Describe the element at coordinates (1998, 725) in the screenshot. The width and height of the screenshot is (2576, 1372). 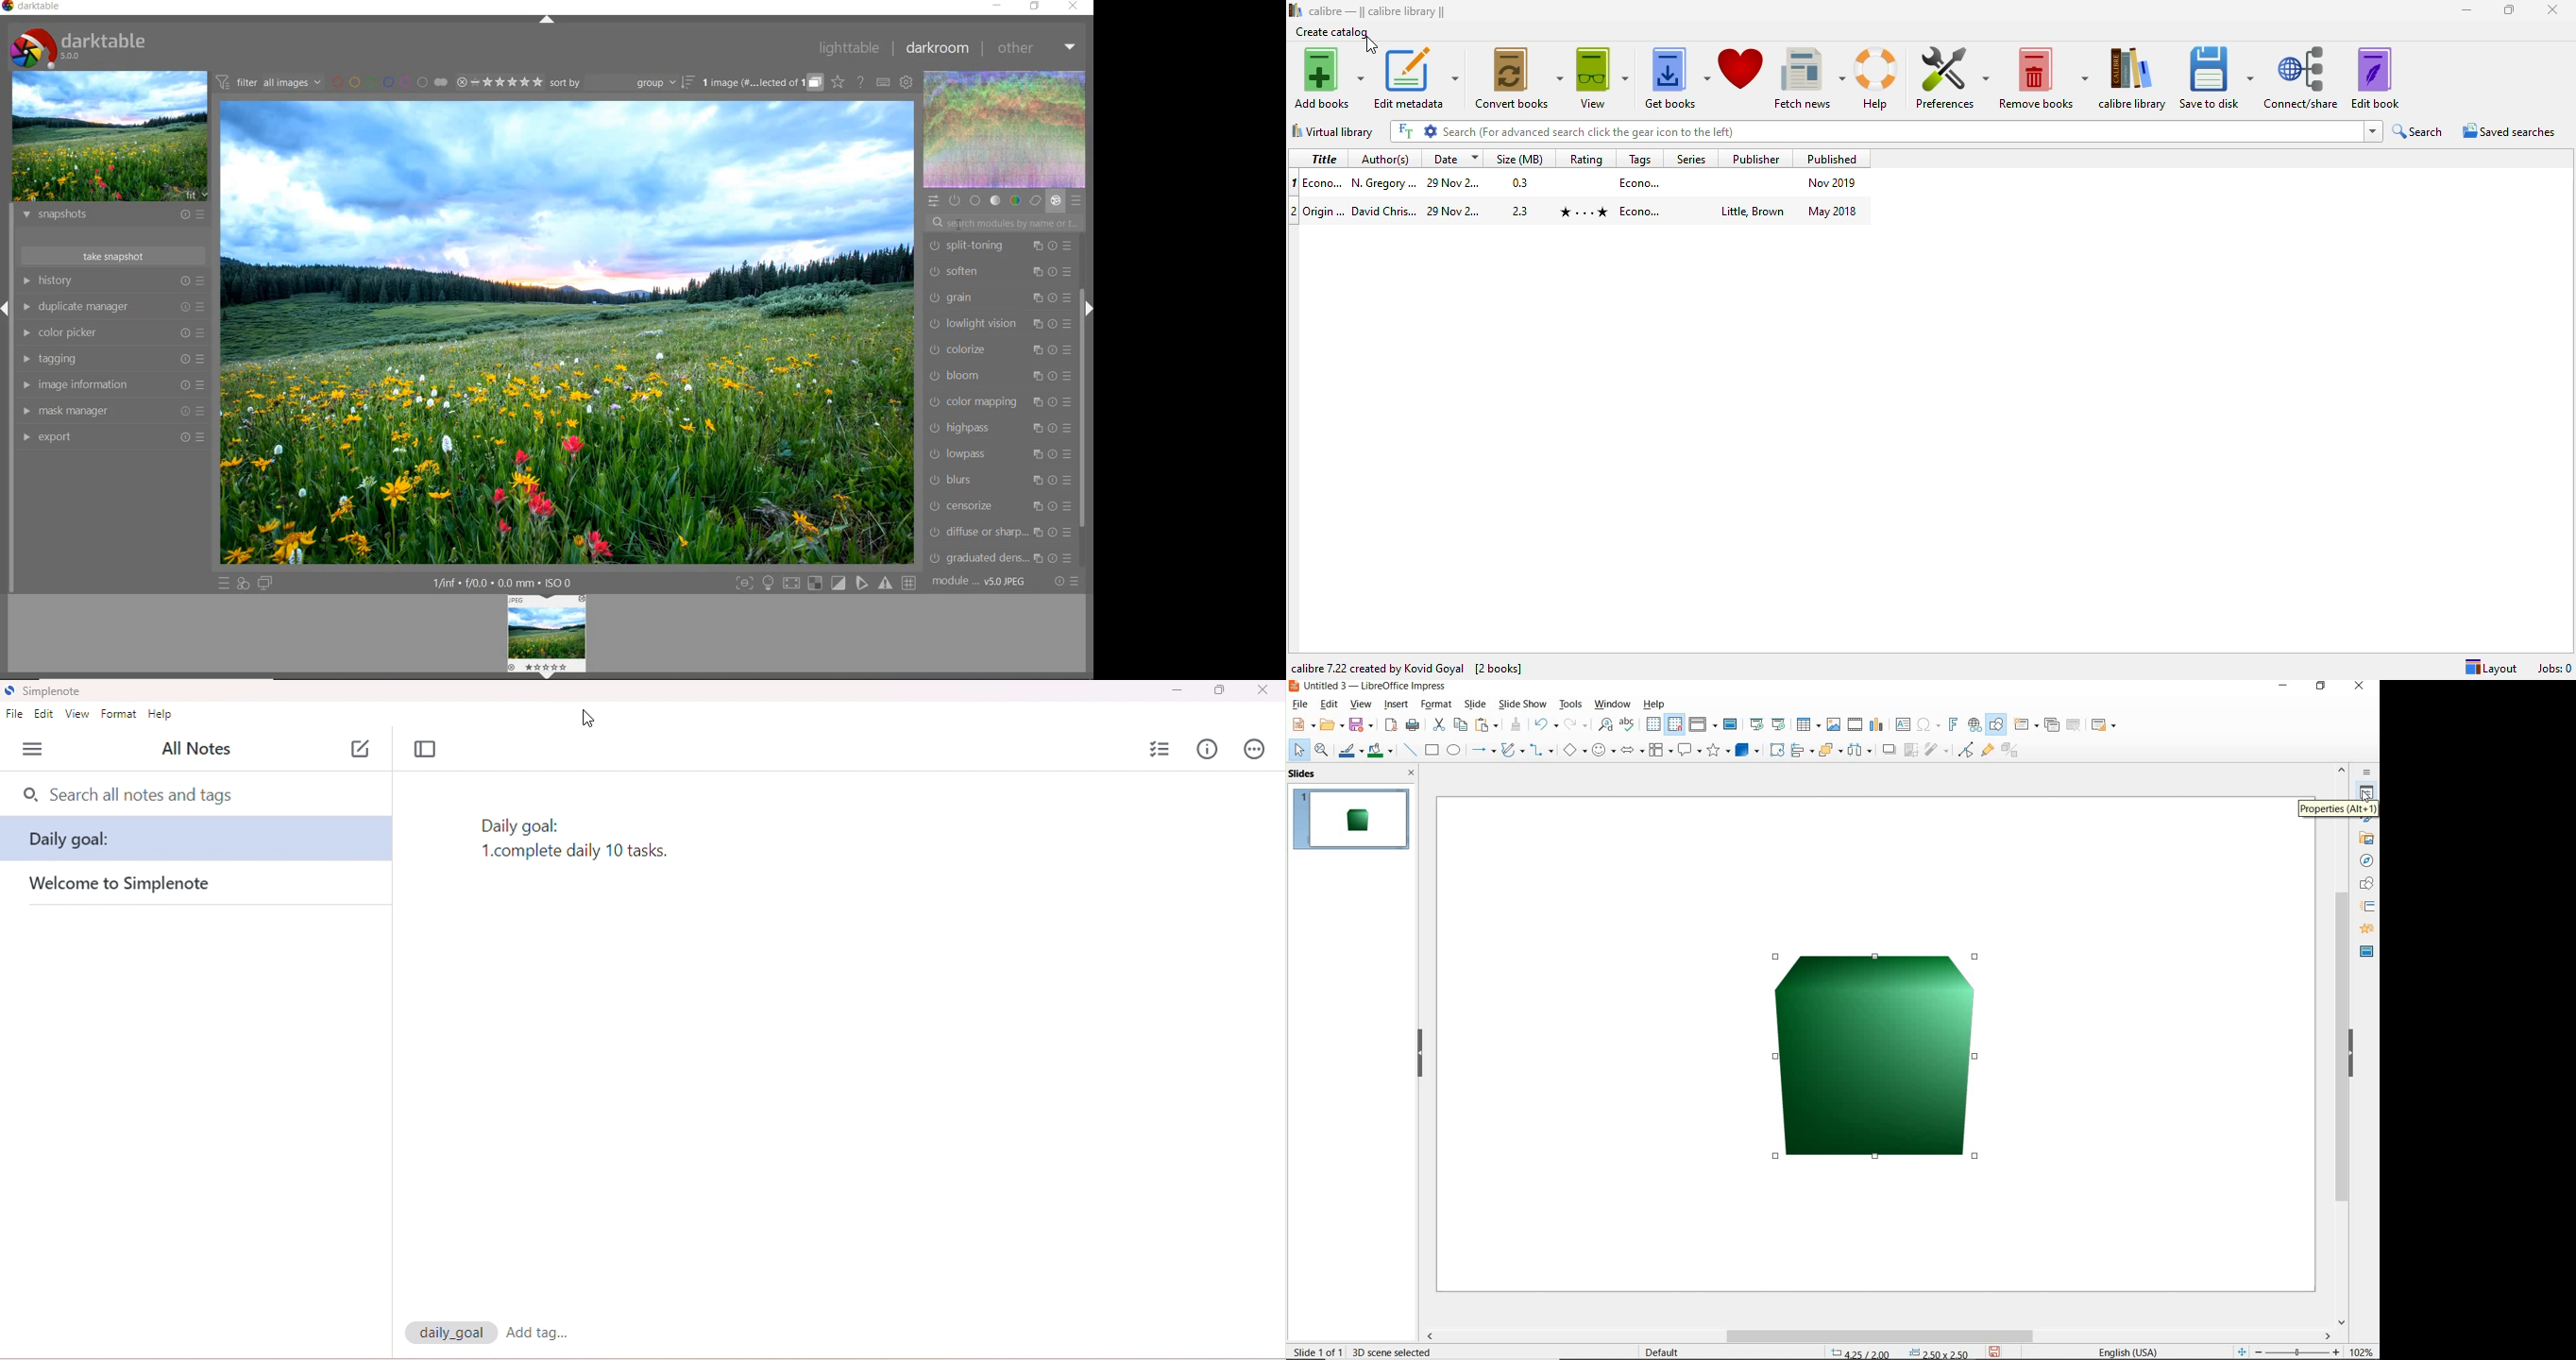
I see `show draw functions` at that location.